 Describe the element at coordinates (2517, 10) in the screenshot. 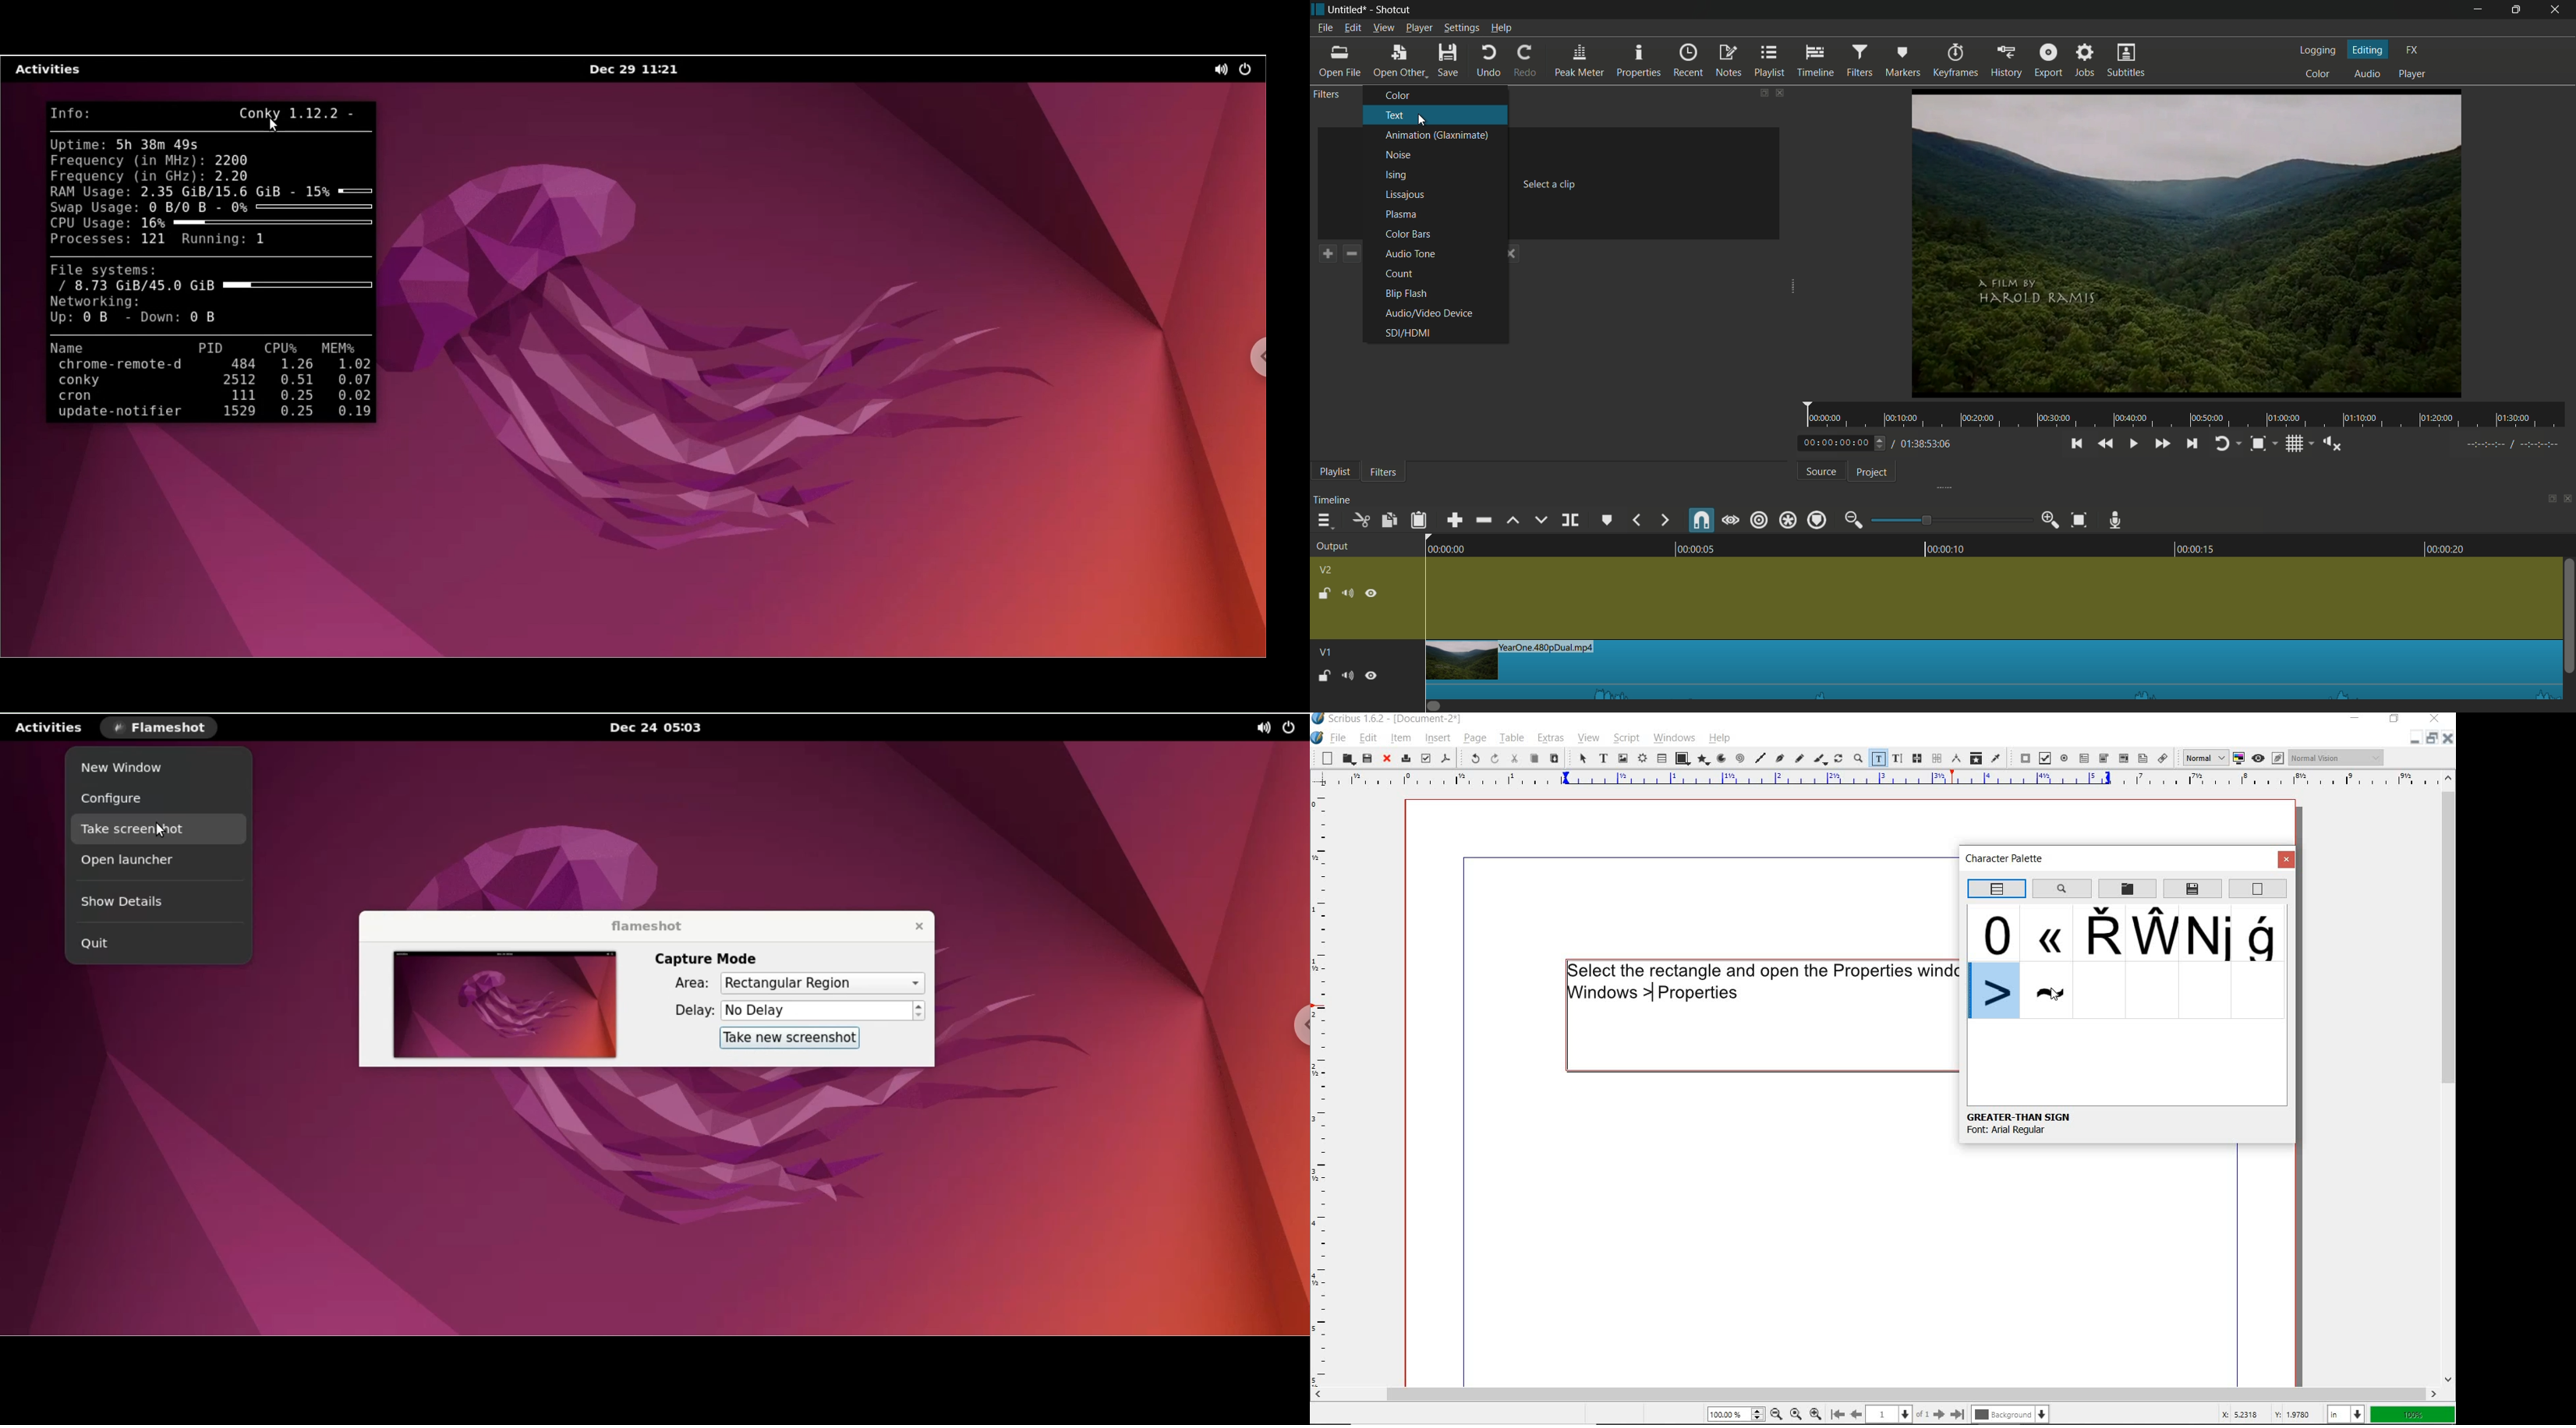

I see `maximize` at that location.